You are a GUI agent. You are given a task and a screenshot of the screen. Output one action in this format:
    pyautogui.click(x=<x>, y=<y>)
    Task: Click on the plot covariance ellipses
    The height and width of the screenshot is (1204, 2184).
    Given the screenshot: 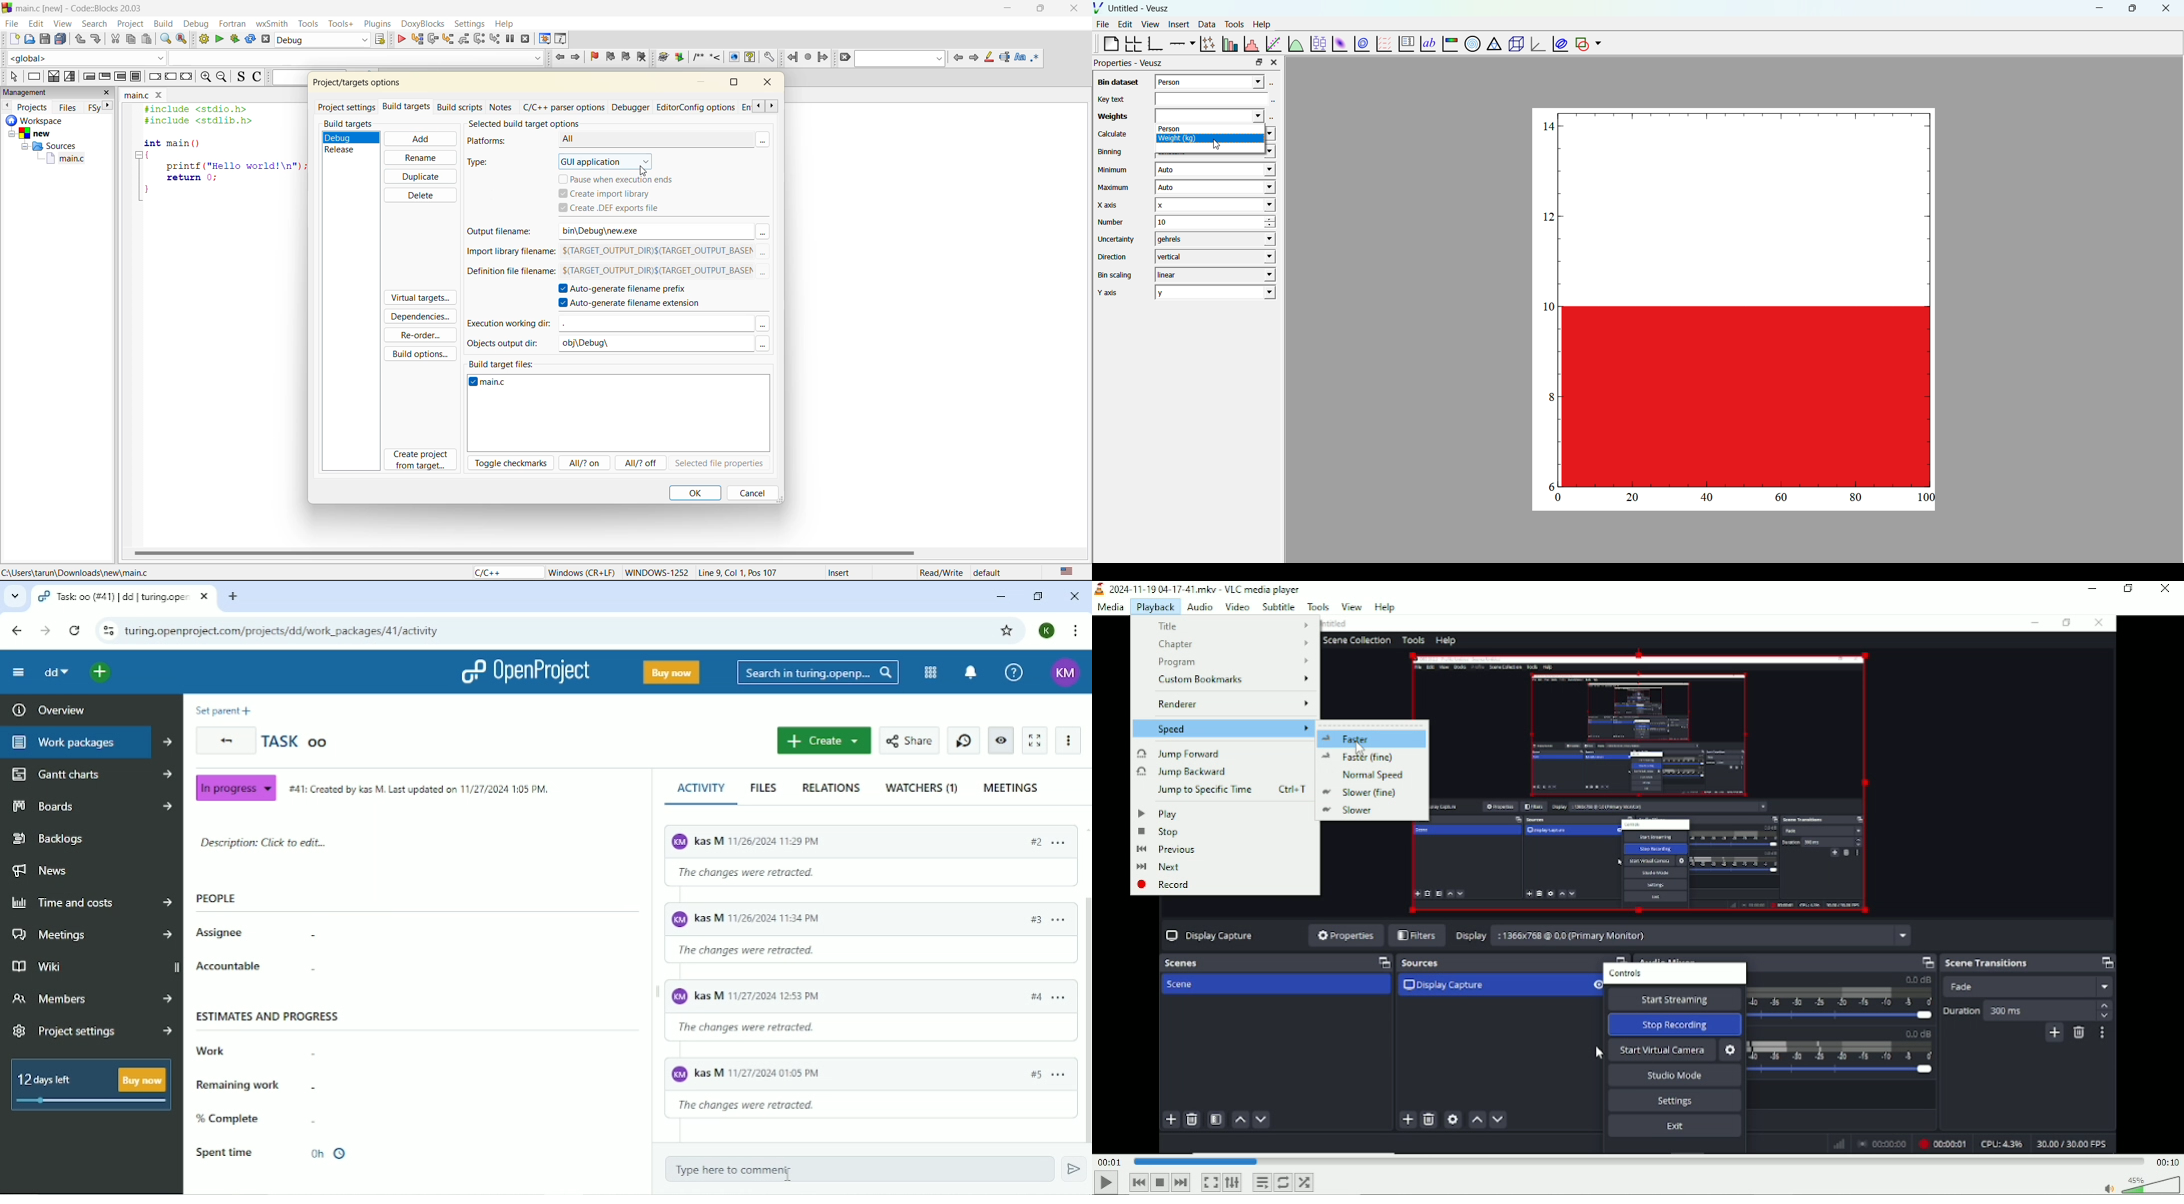 What is the action you would take?
    pyautogui.click(x=1558, y=43)
    